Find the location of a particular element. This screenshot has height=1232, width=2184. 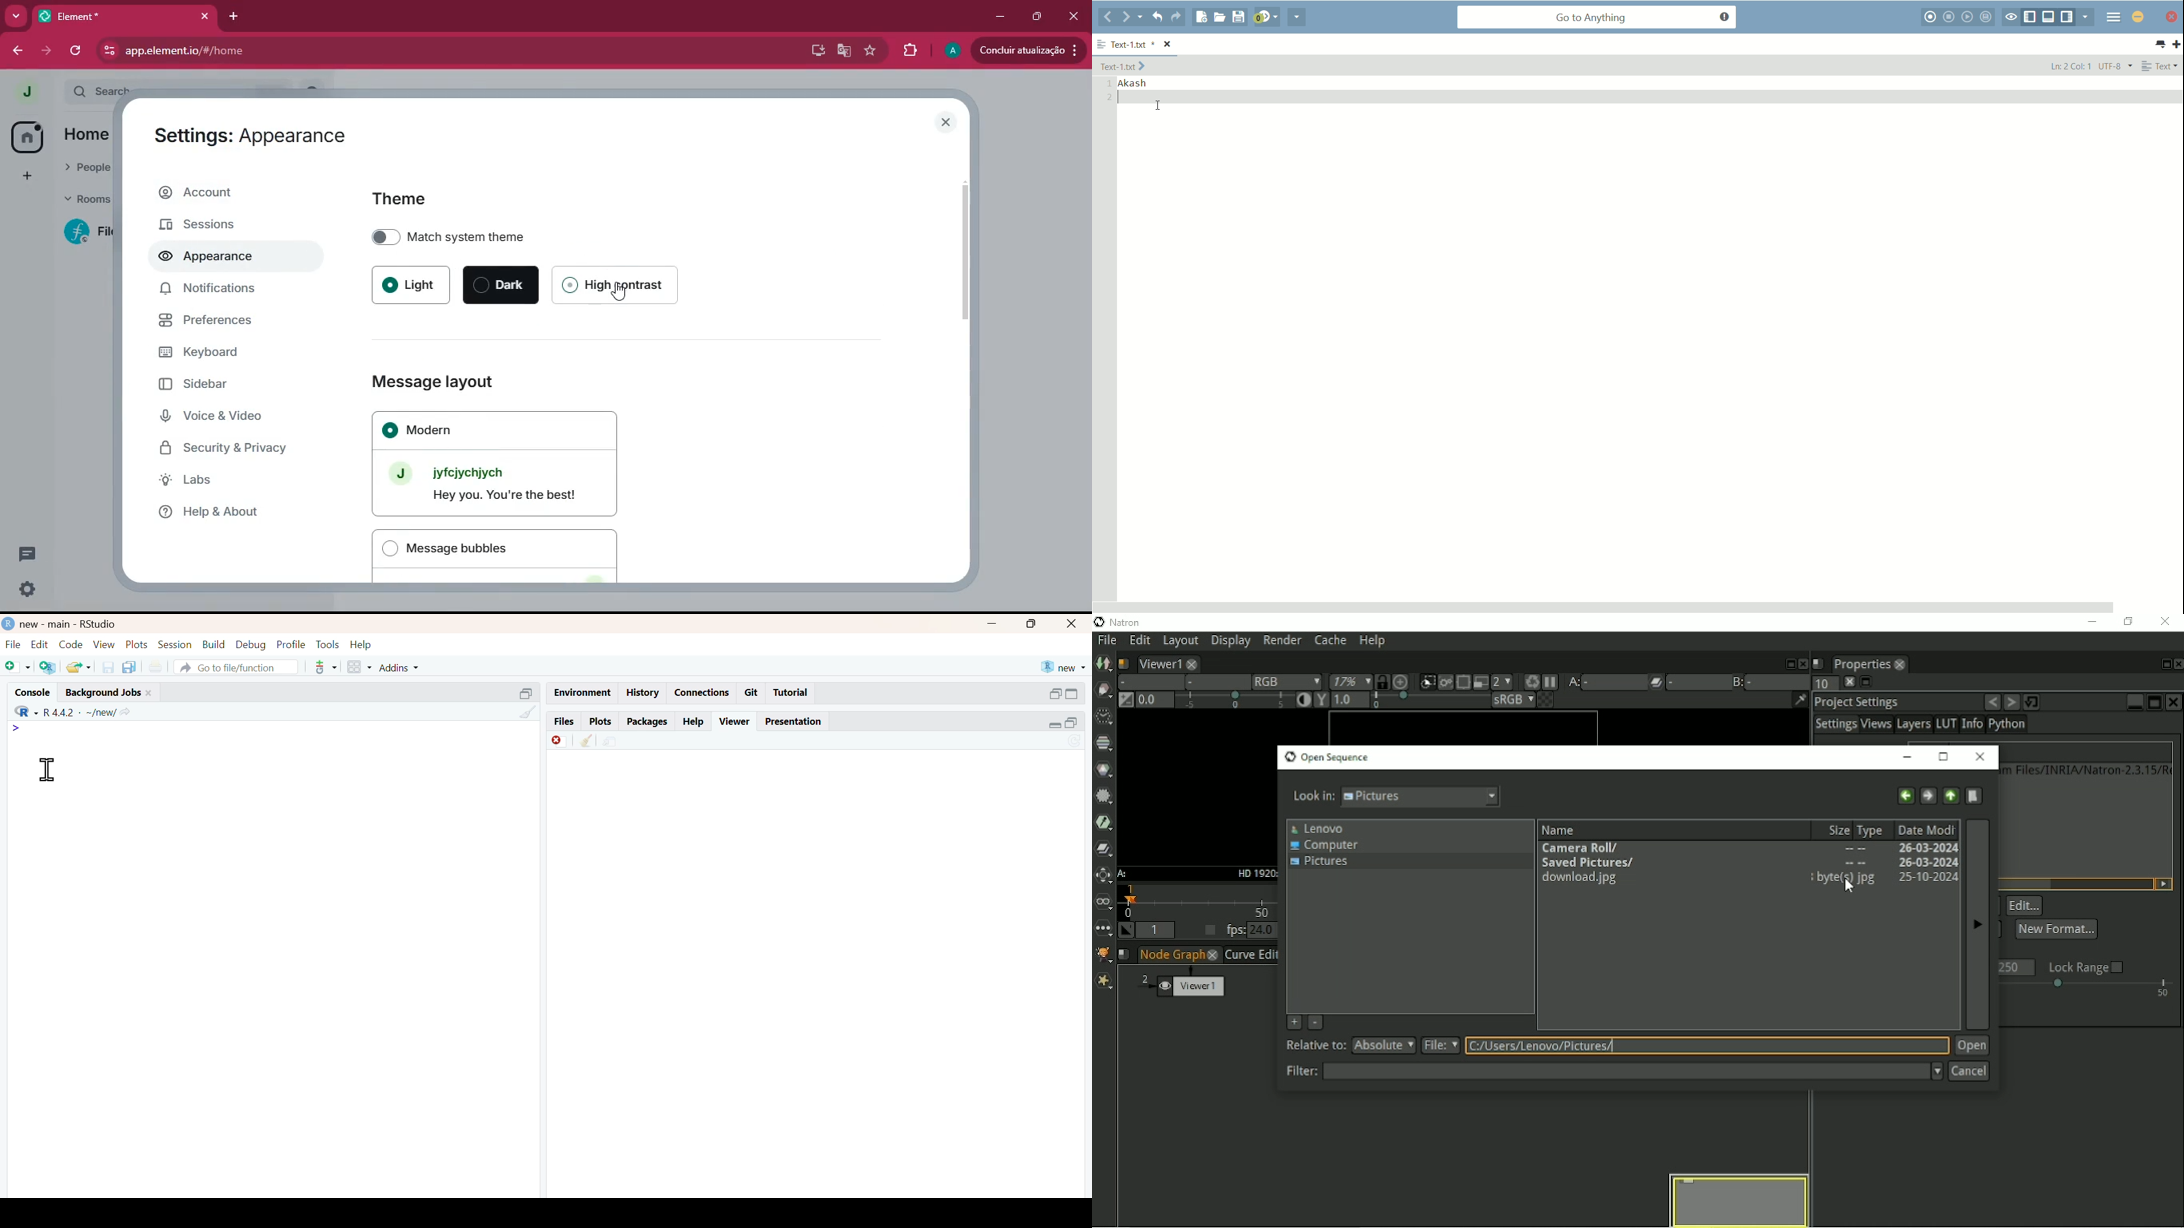

Tutorial  is located at coordinates (791, 692).